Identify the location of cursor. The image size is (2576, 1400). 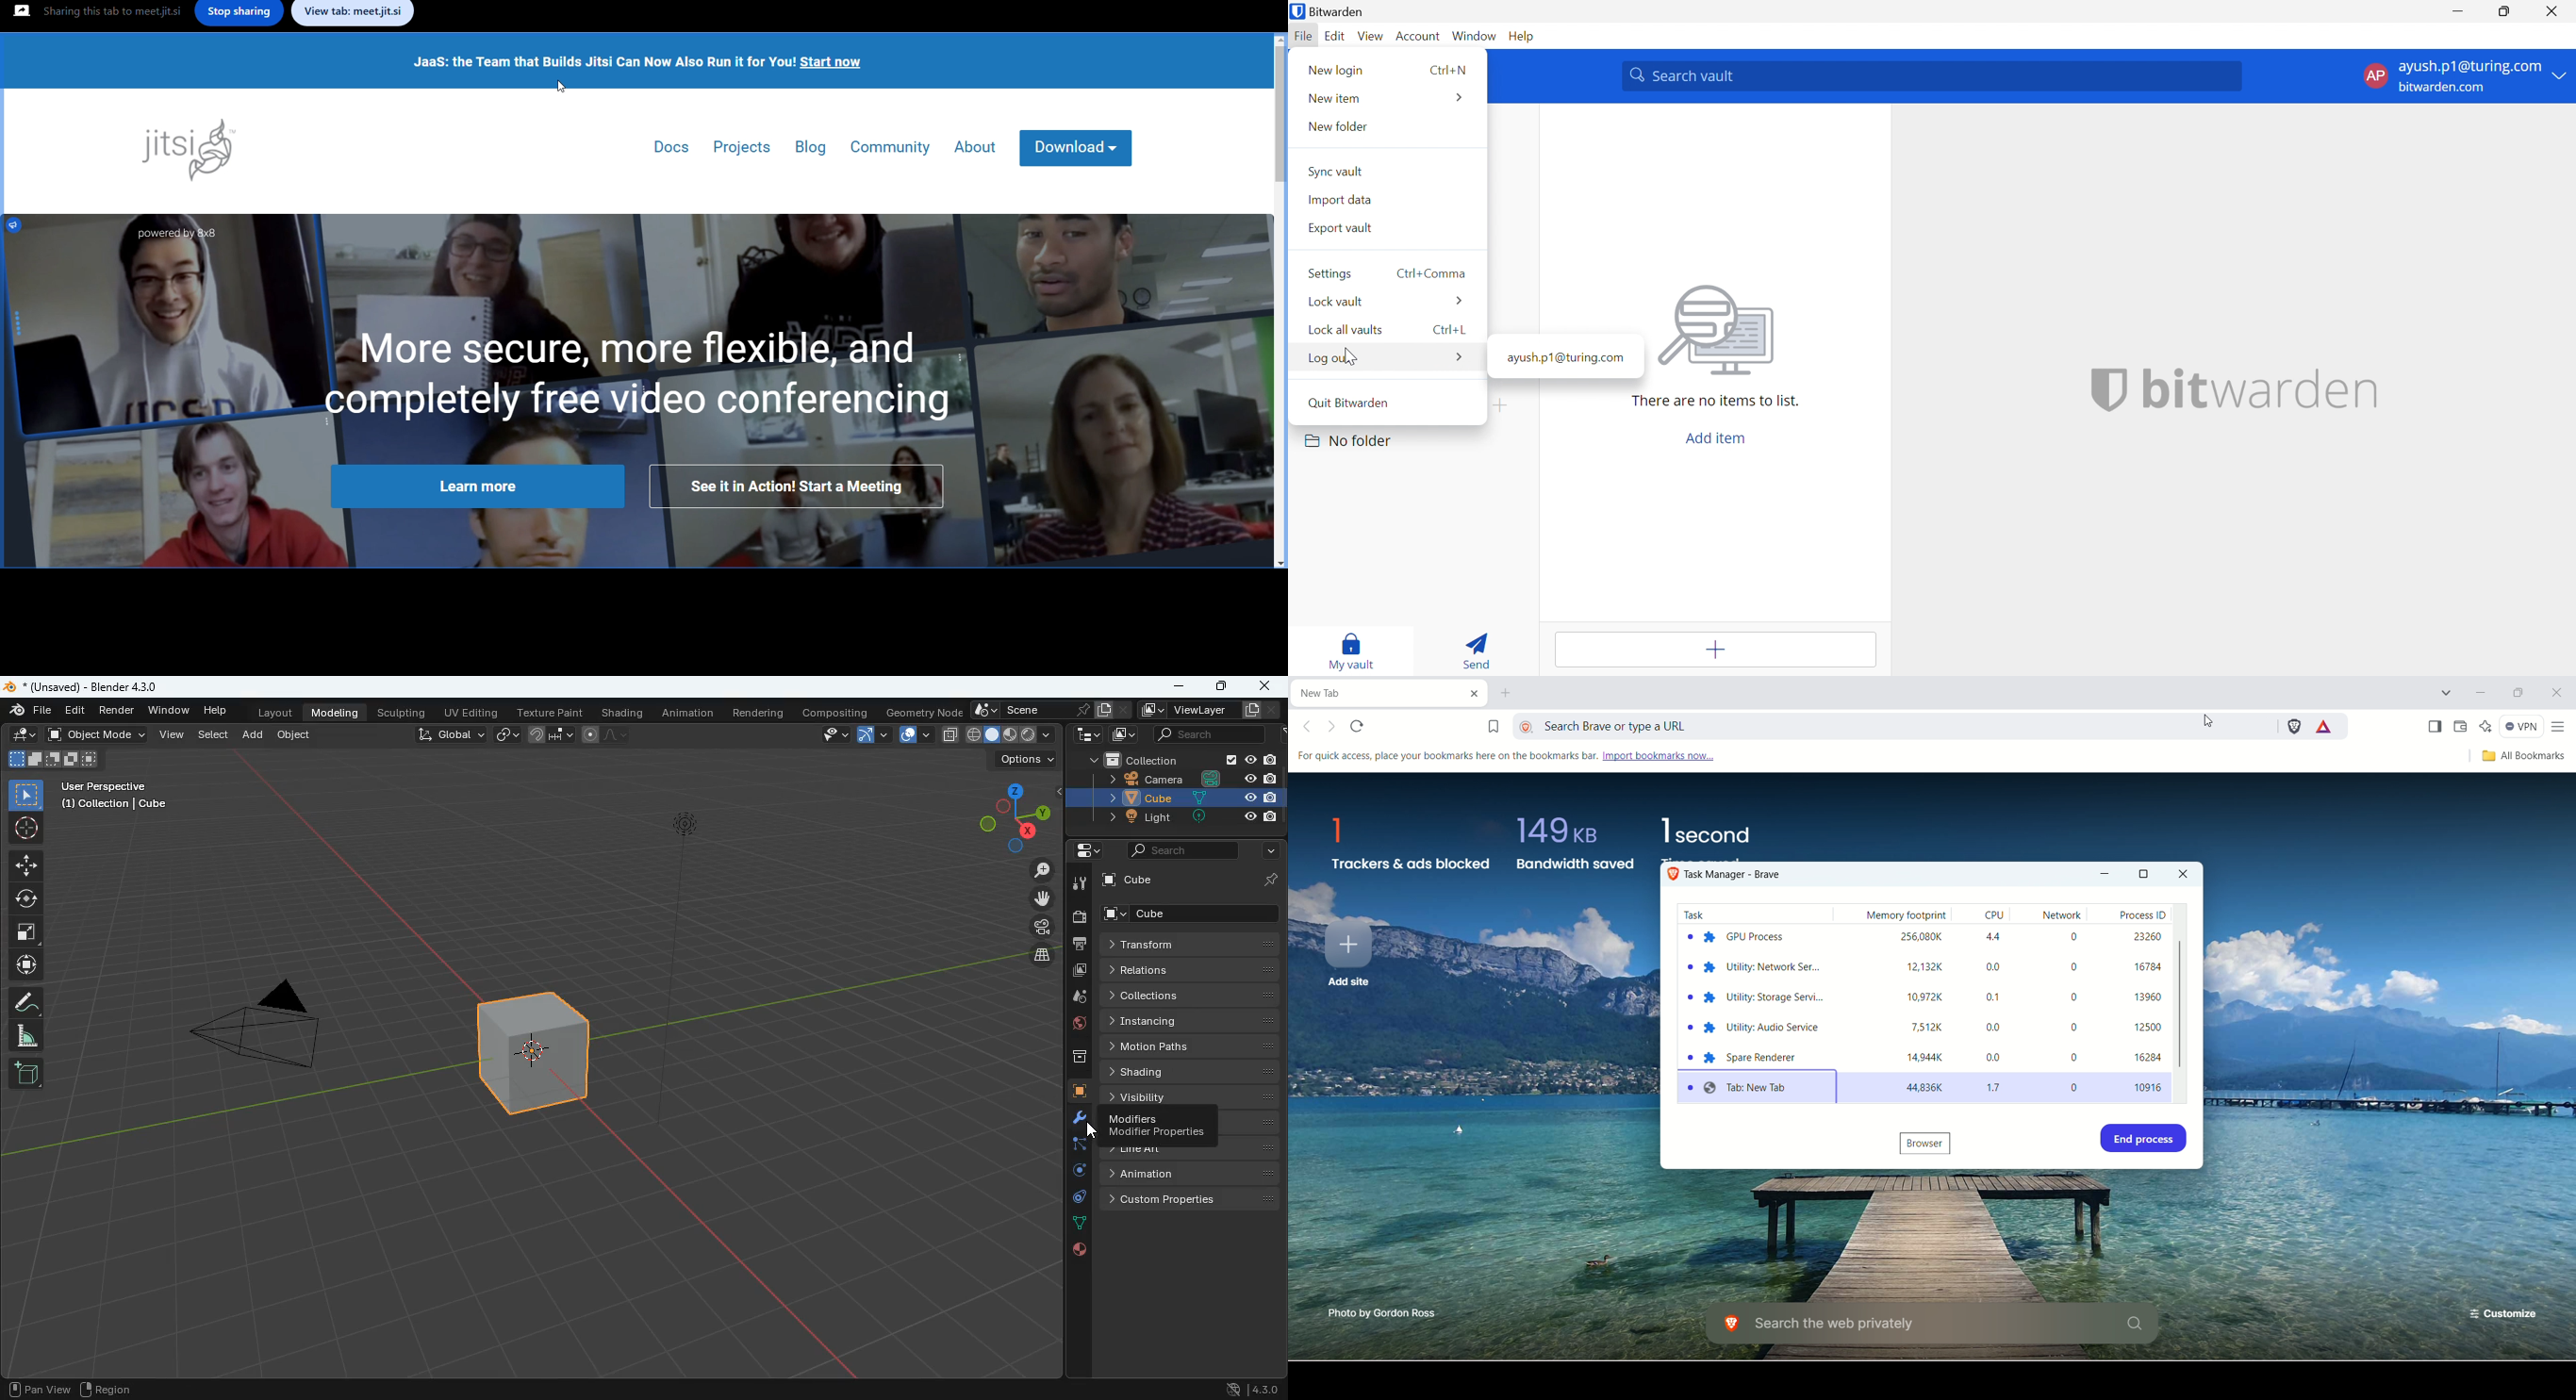
(1351, 360).